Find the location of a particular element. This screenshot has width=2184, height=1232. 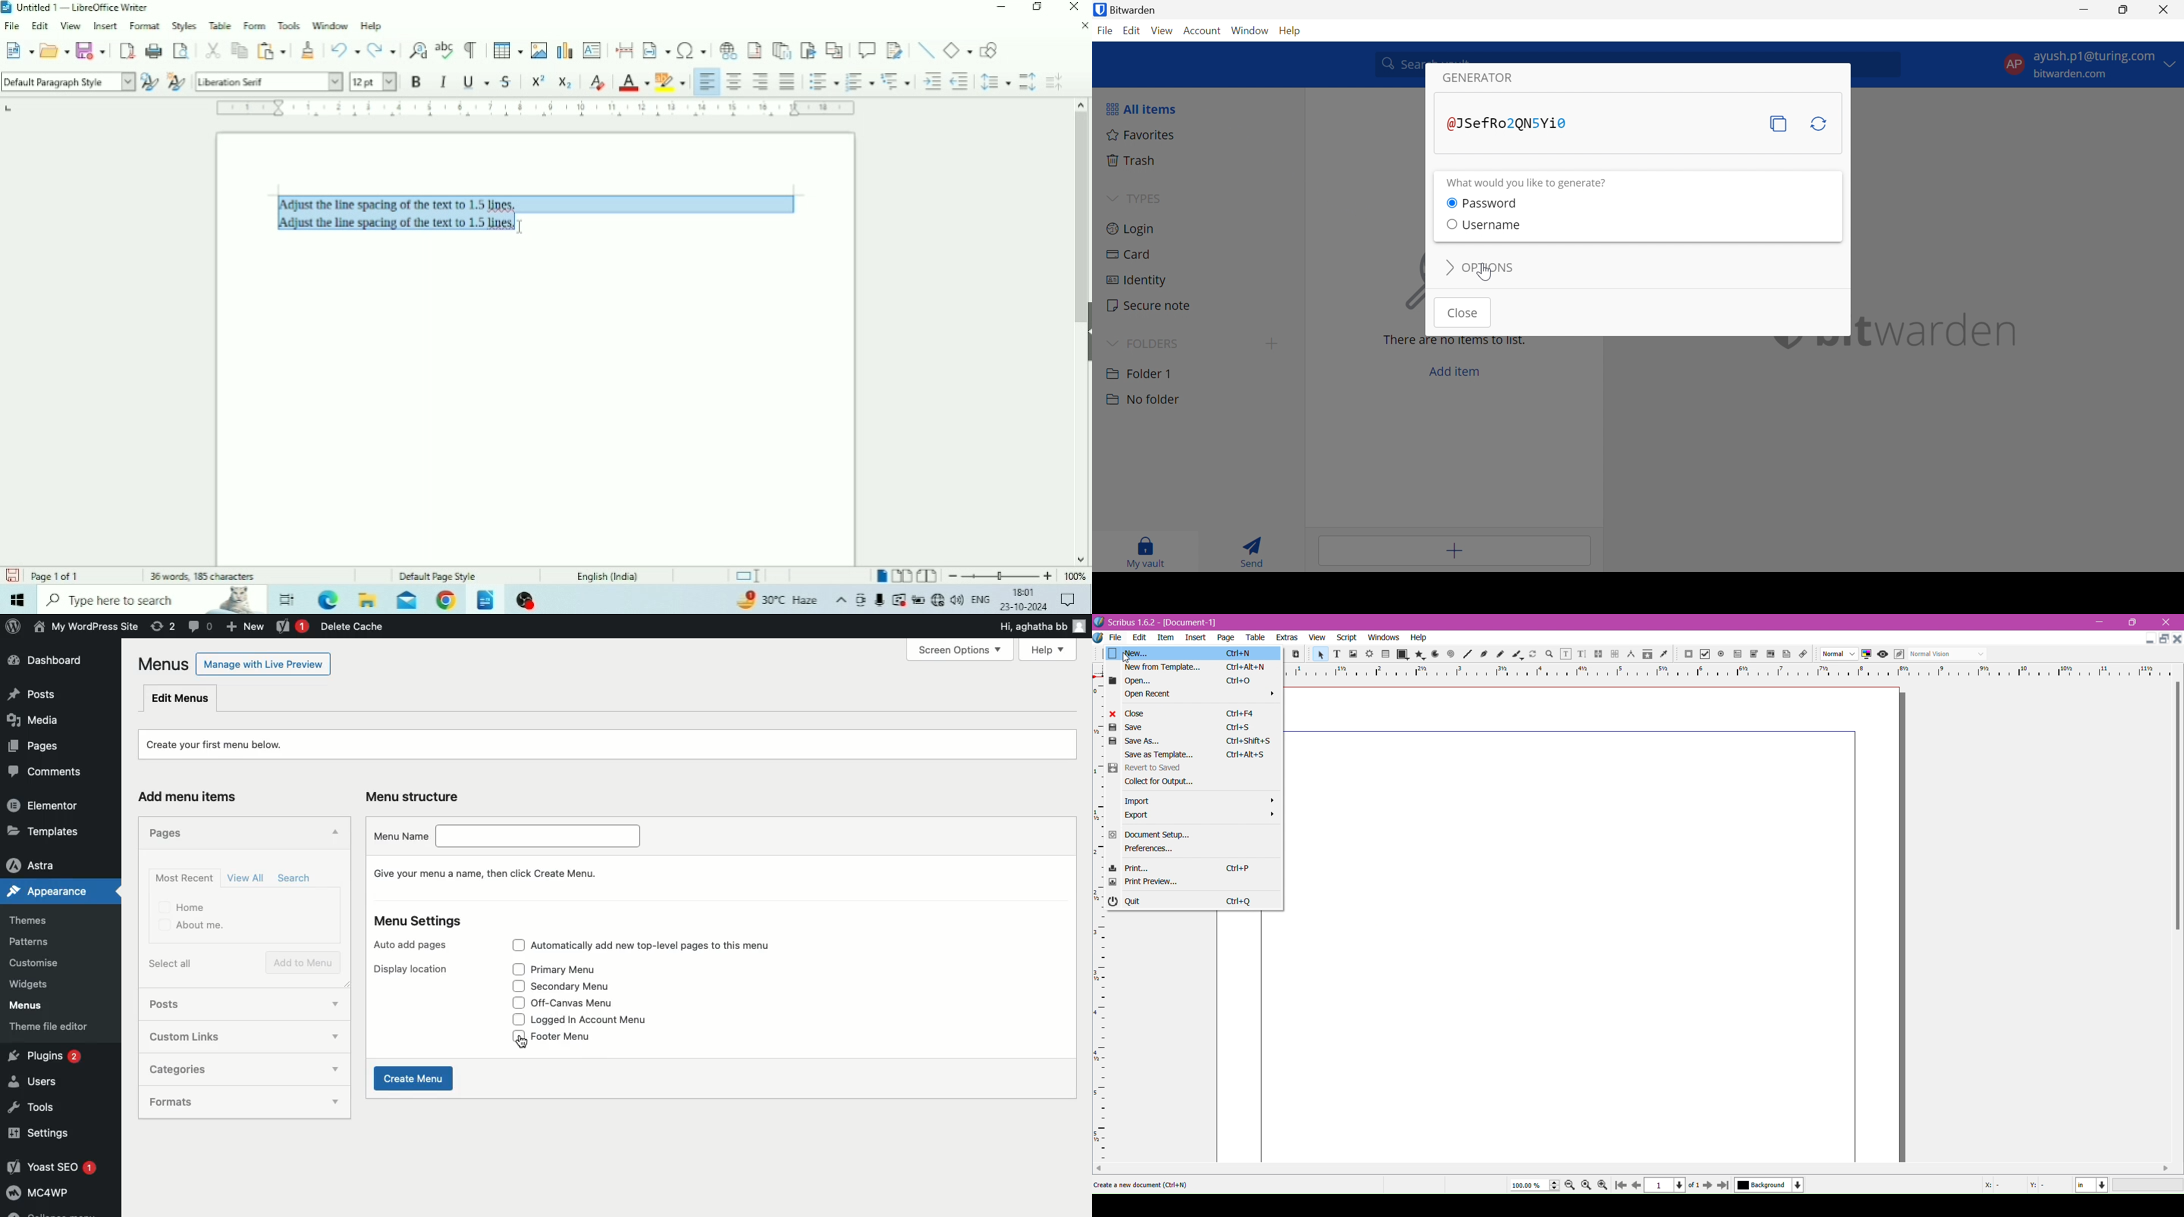

What would you like to generate? is located at coordinates (1527, 183).